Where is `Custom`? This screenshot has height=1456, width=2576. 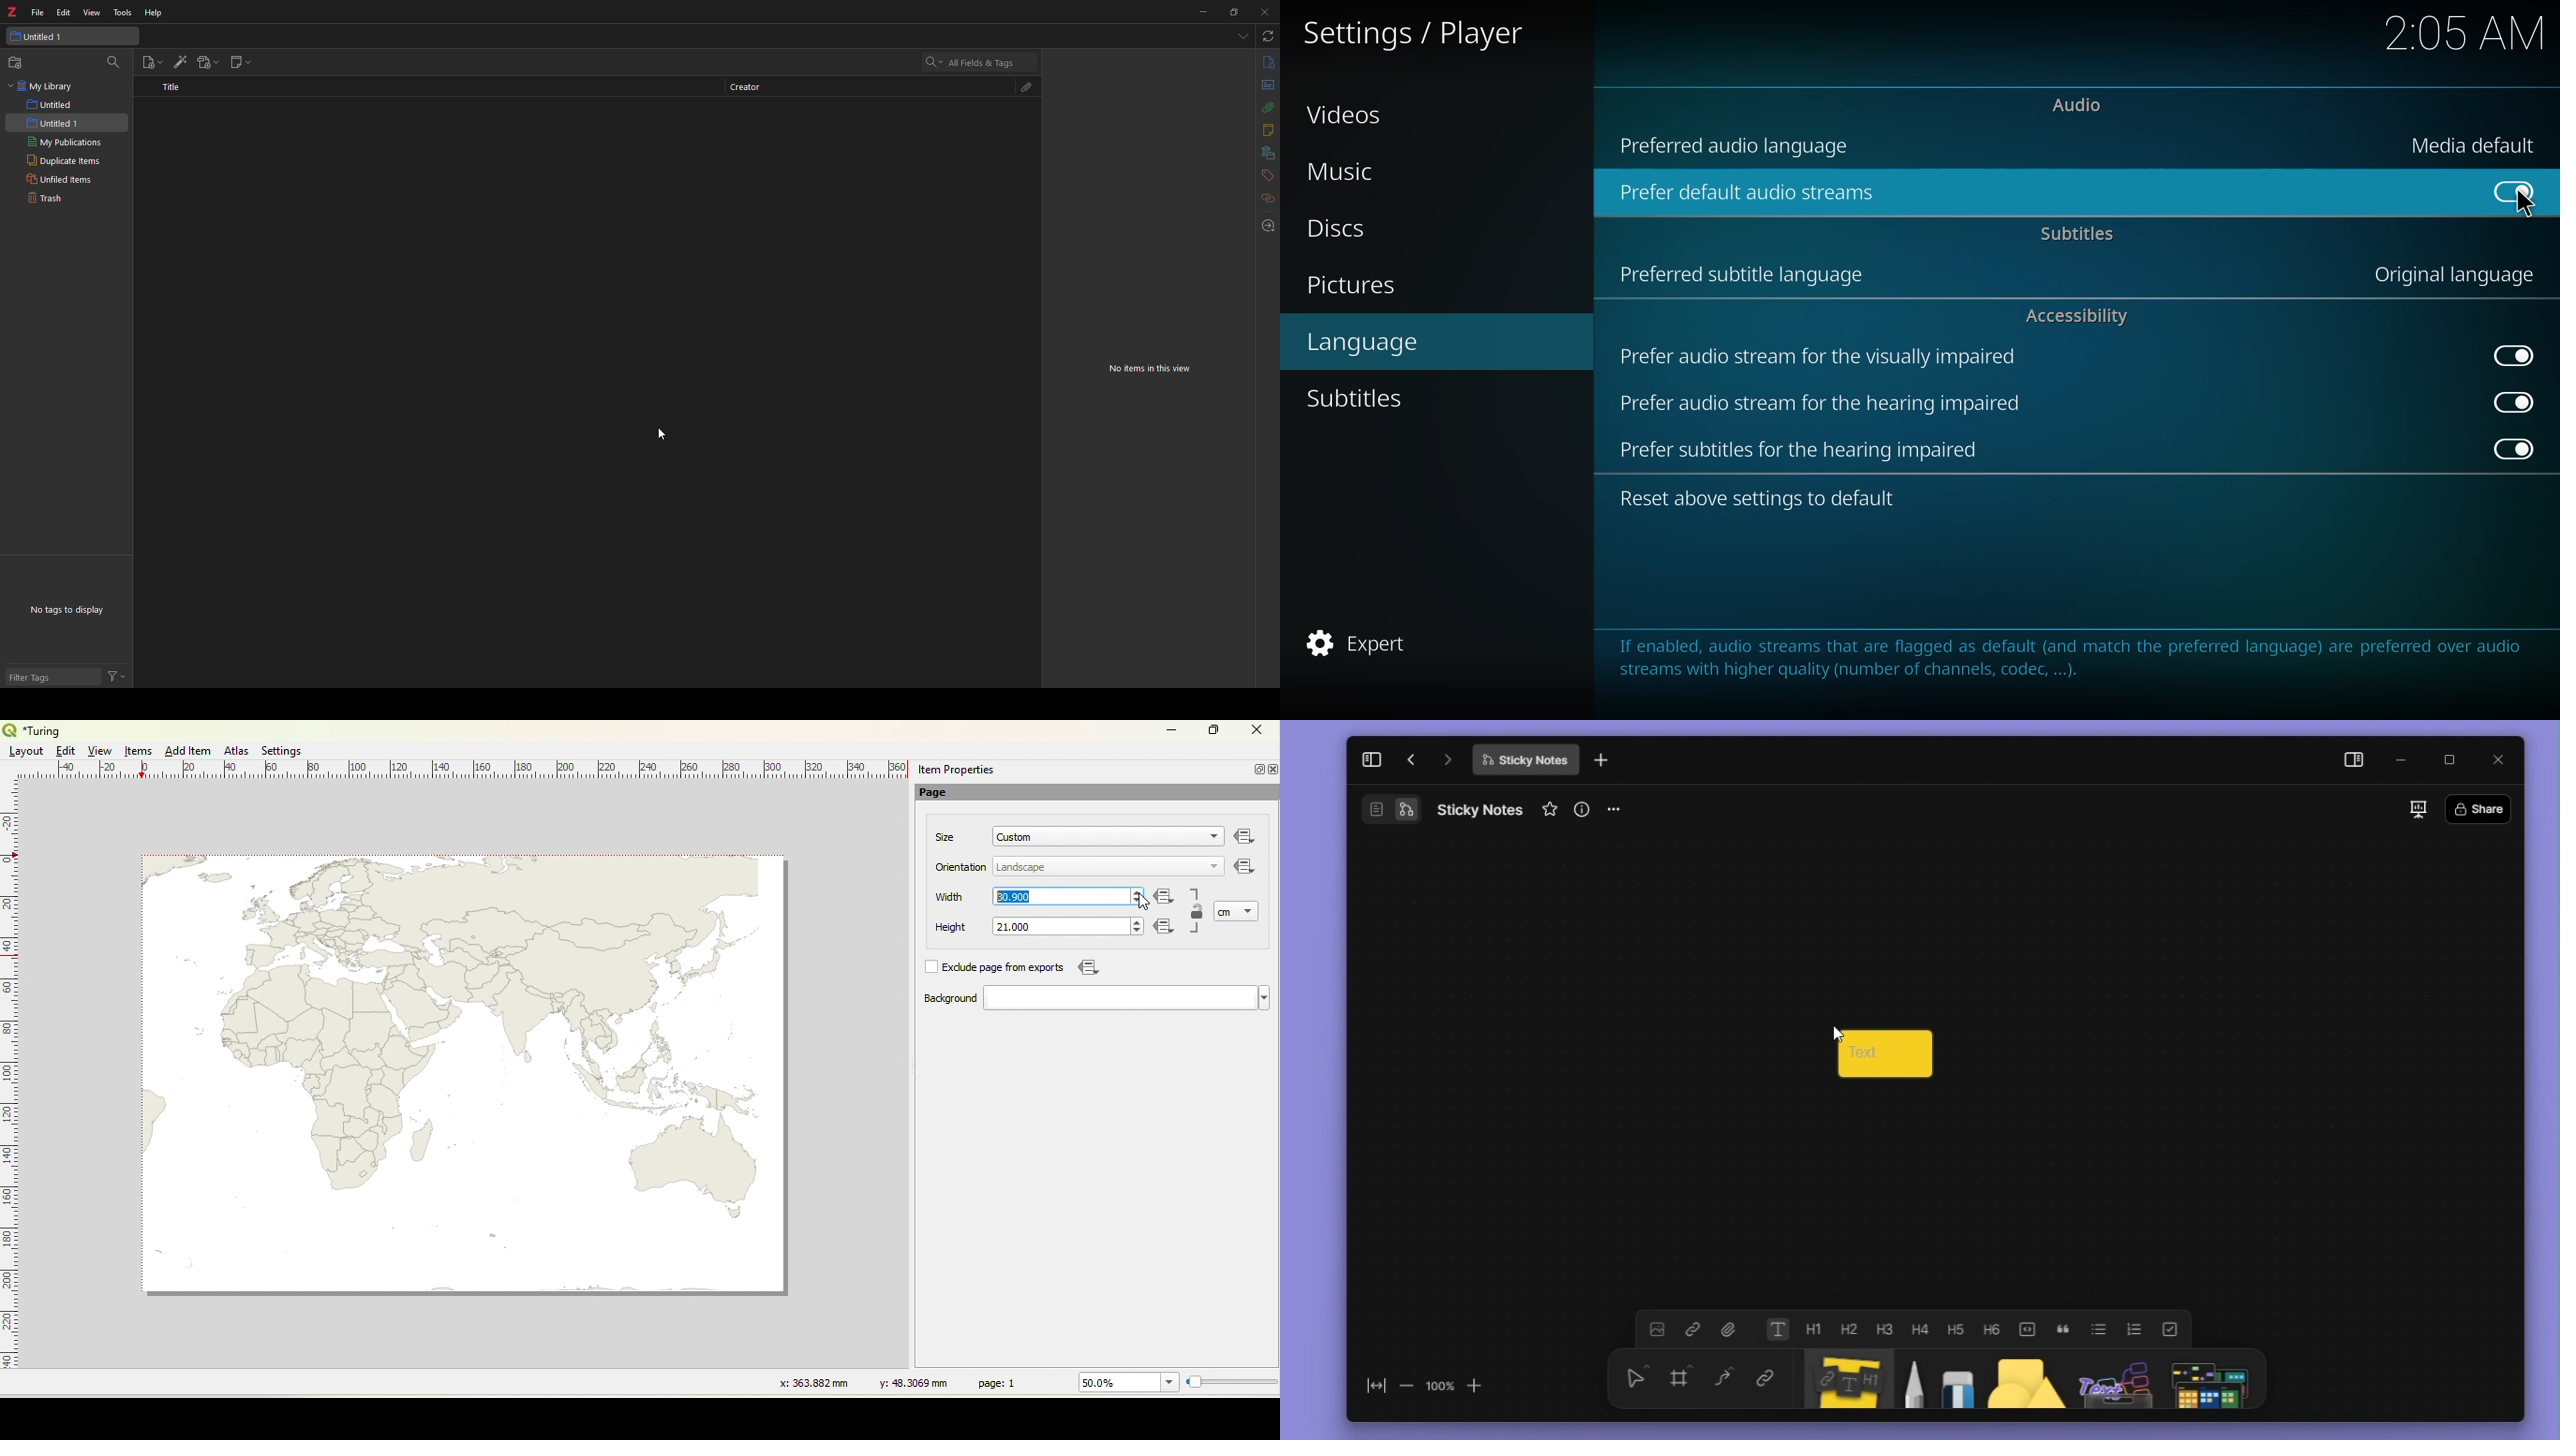 Custom is located at coordinates (1015, 837).